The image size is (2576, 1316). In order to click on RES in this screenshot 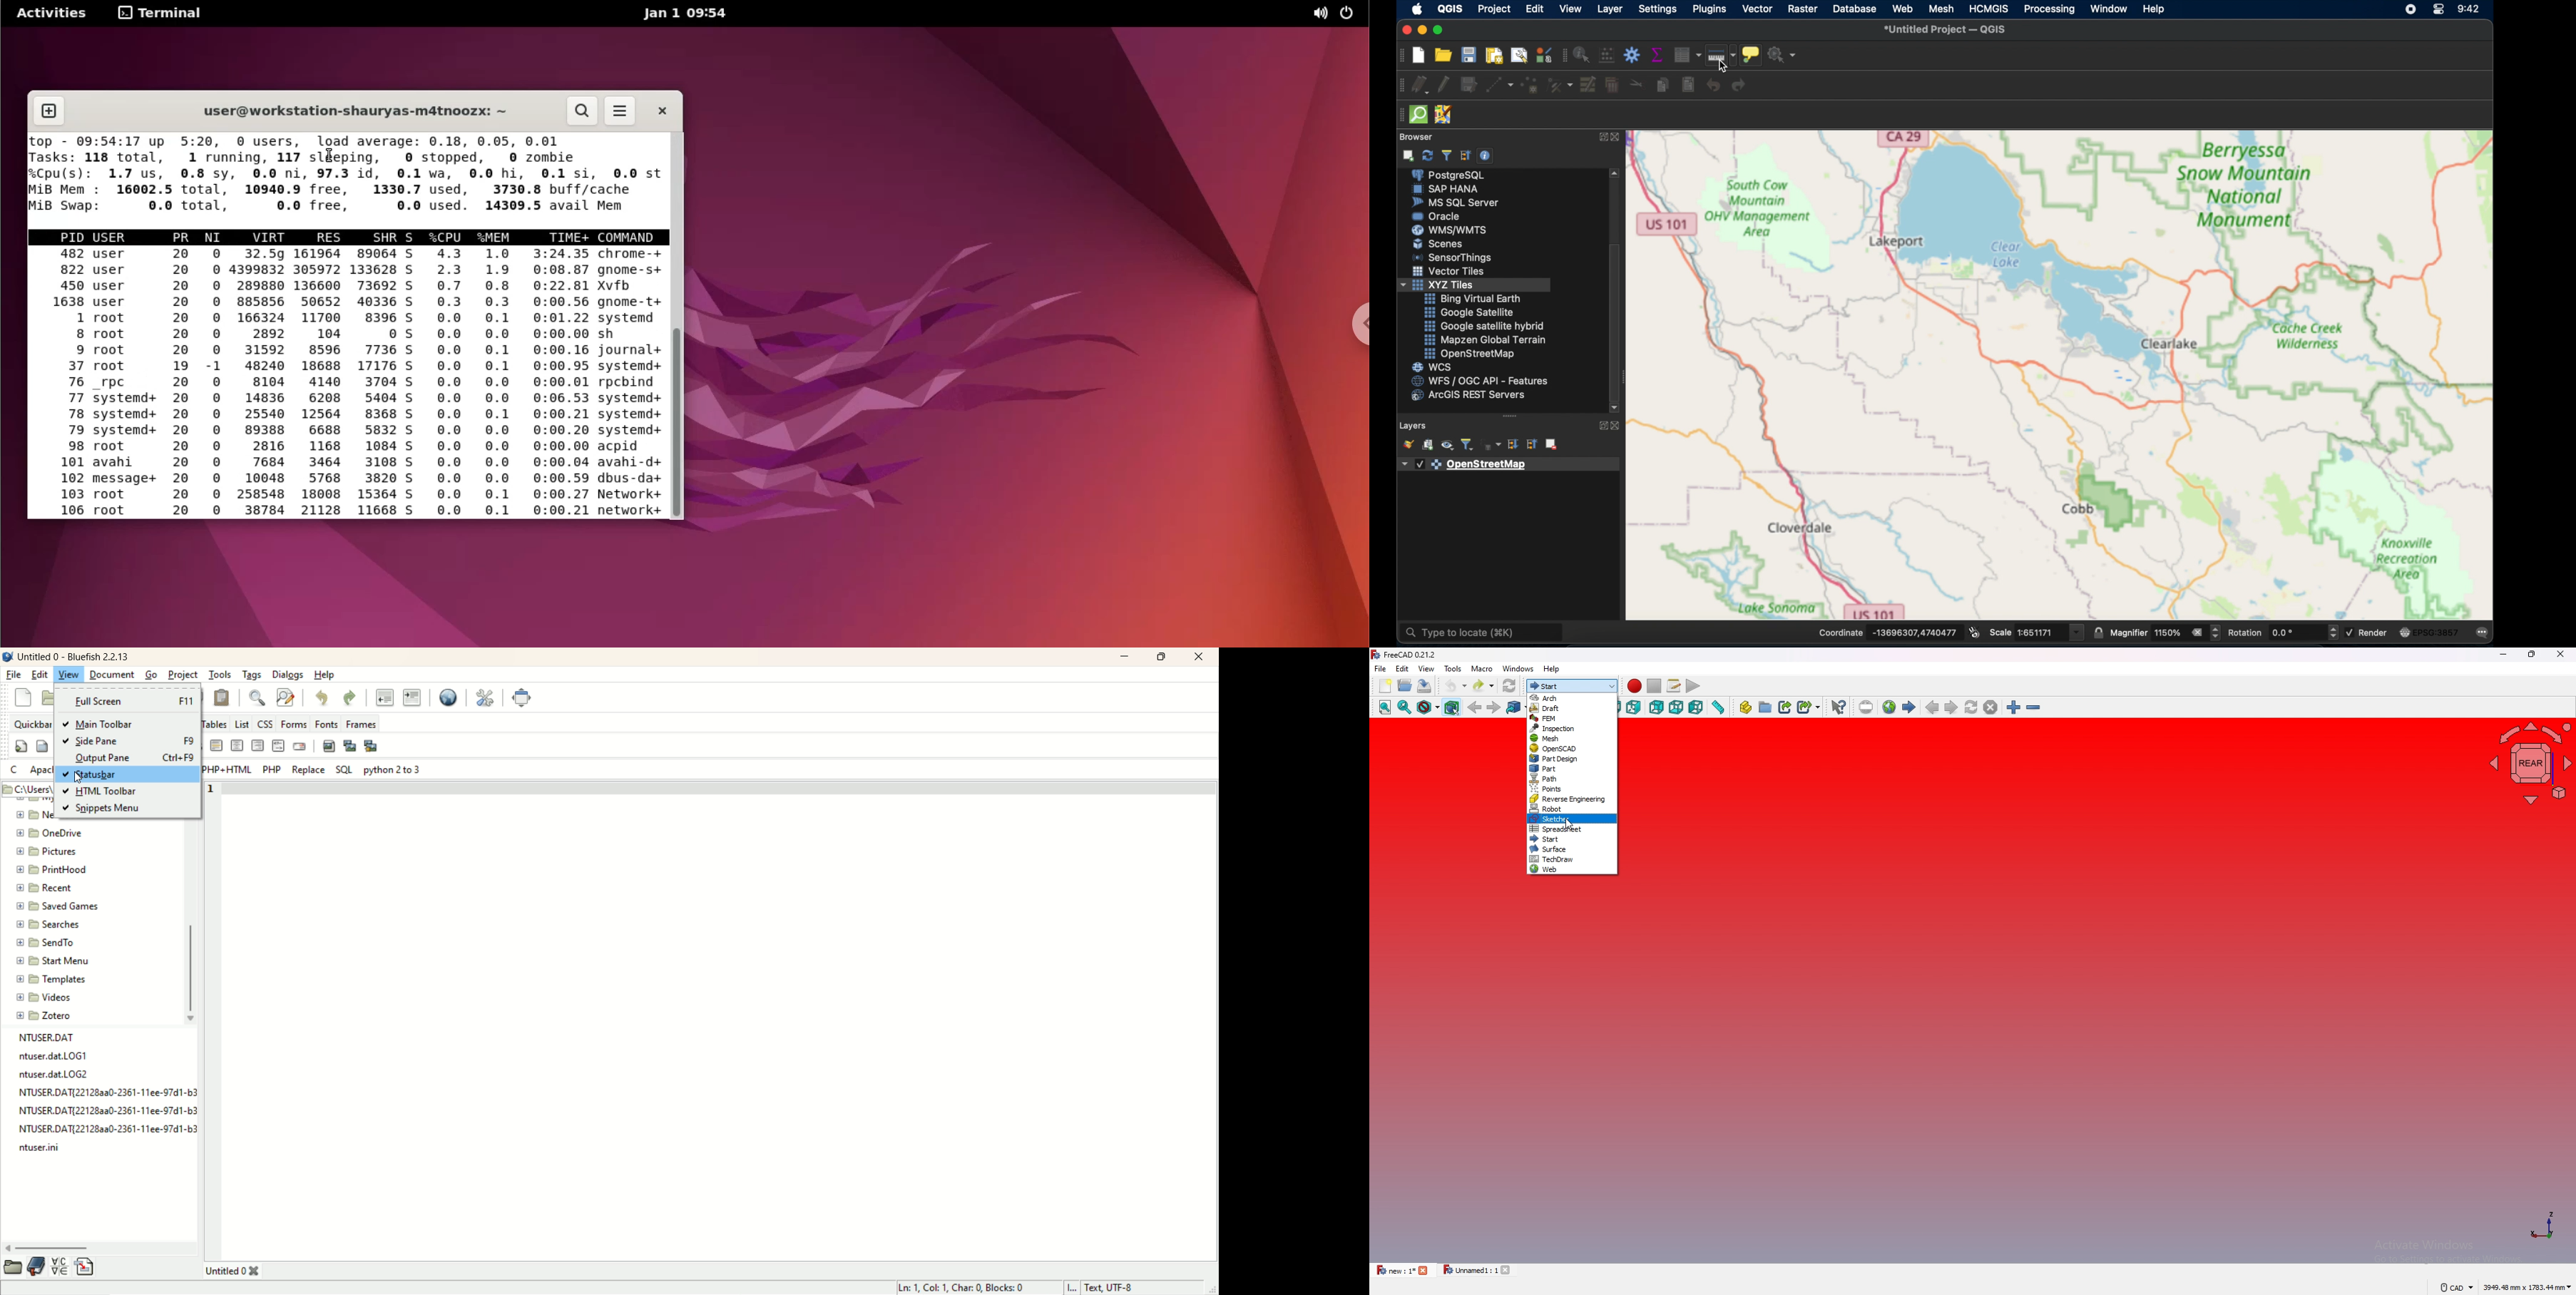, I will do `click(324, 235)`.